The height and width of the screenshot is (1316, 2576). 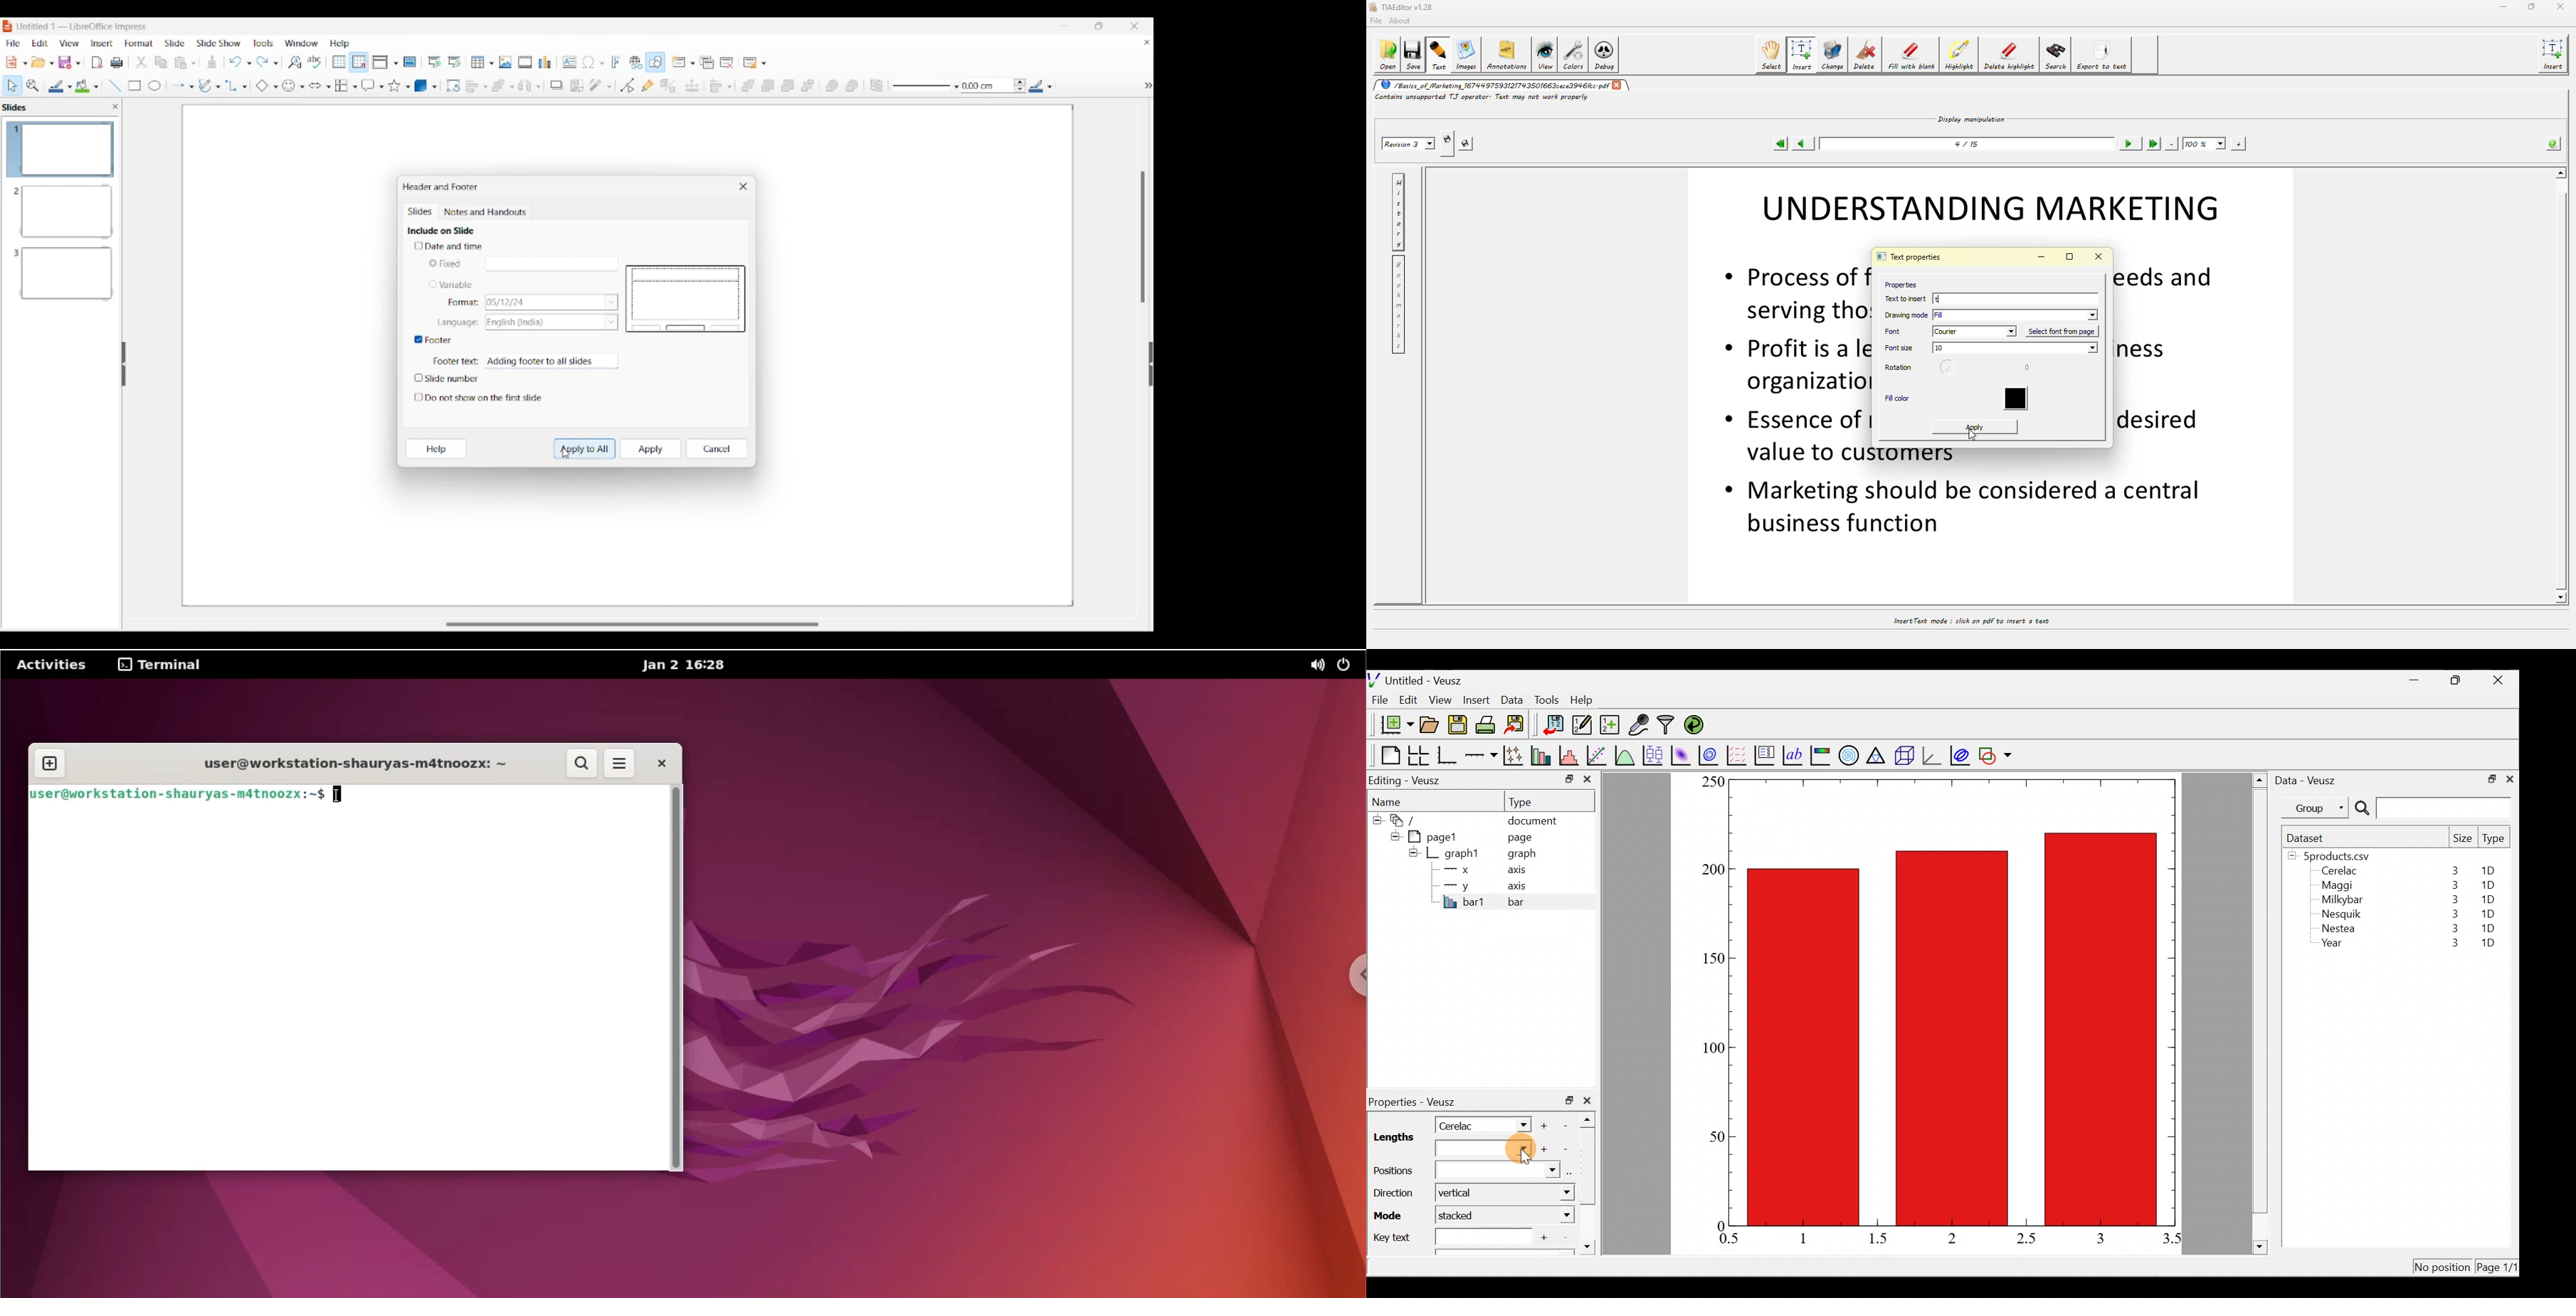 What do you see at coordinates (124, 364) in the screenshot?
I see `Hide left panel` at bounding box center [124, 364].